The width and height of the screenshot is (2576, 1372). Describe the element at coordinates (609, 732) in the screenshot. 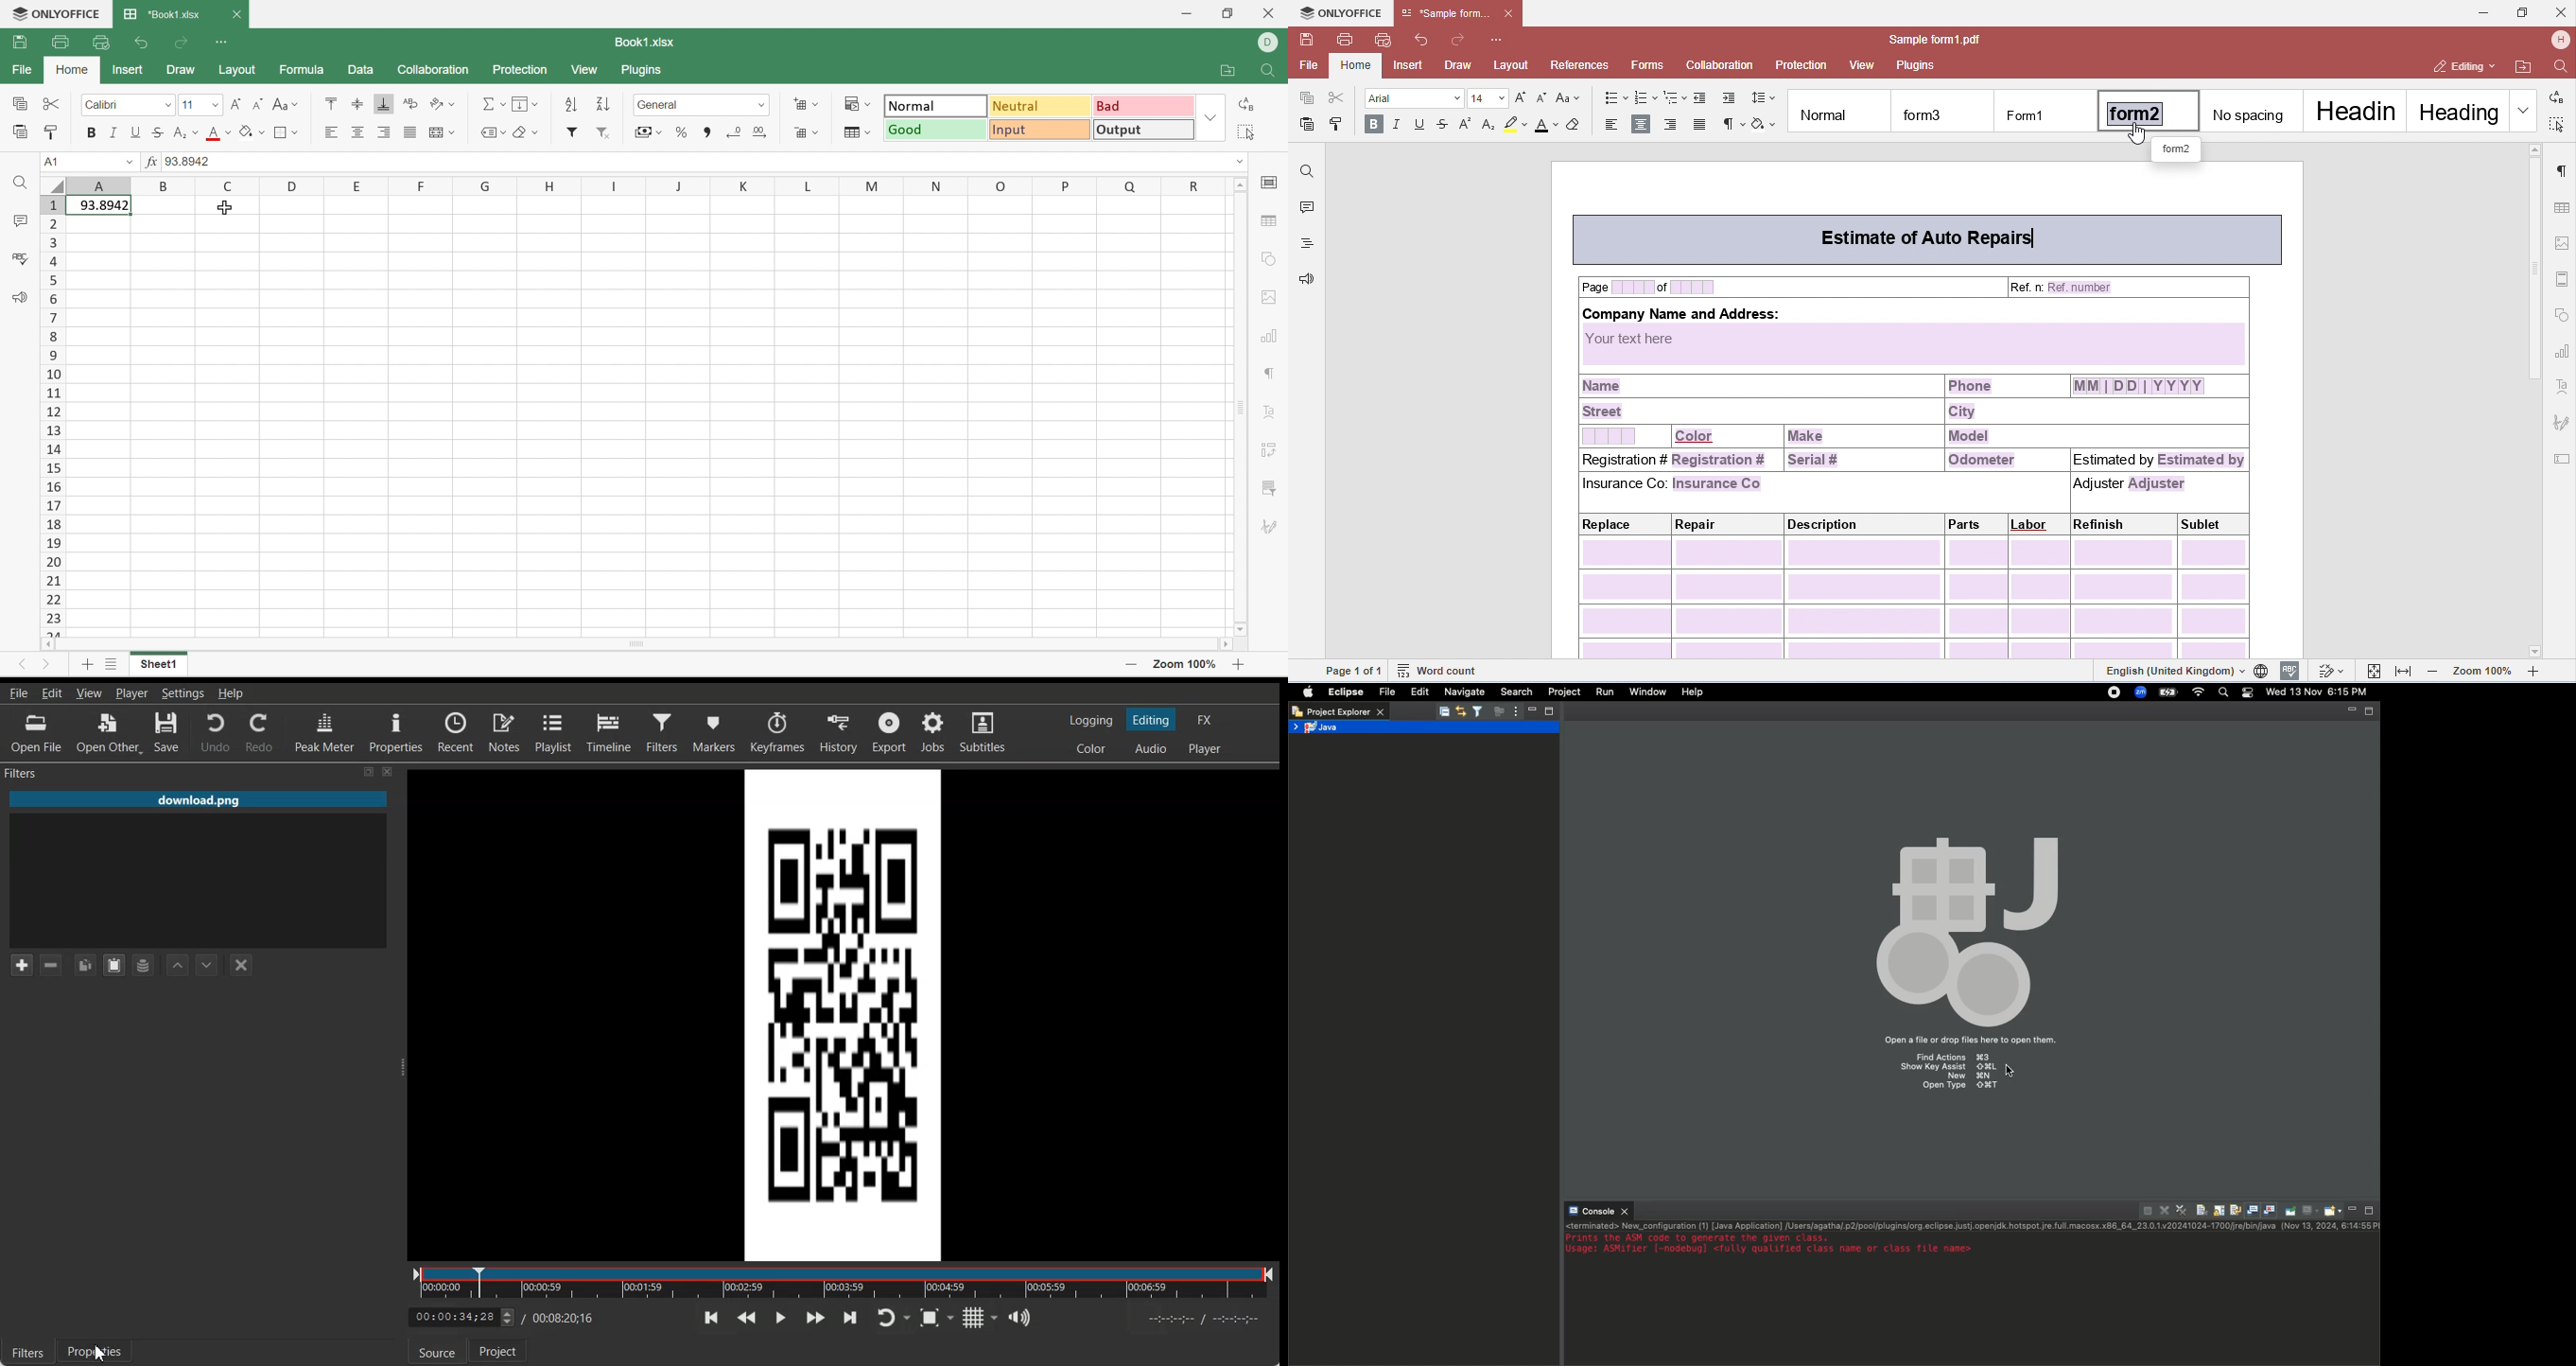

I see `Timeline` at that location.